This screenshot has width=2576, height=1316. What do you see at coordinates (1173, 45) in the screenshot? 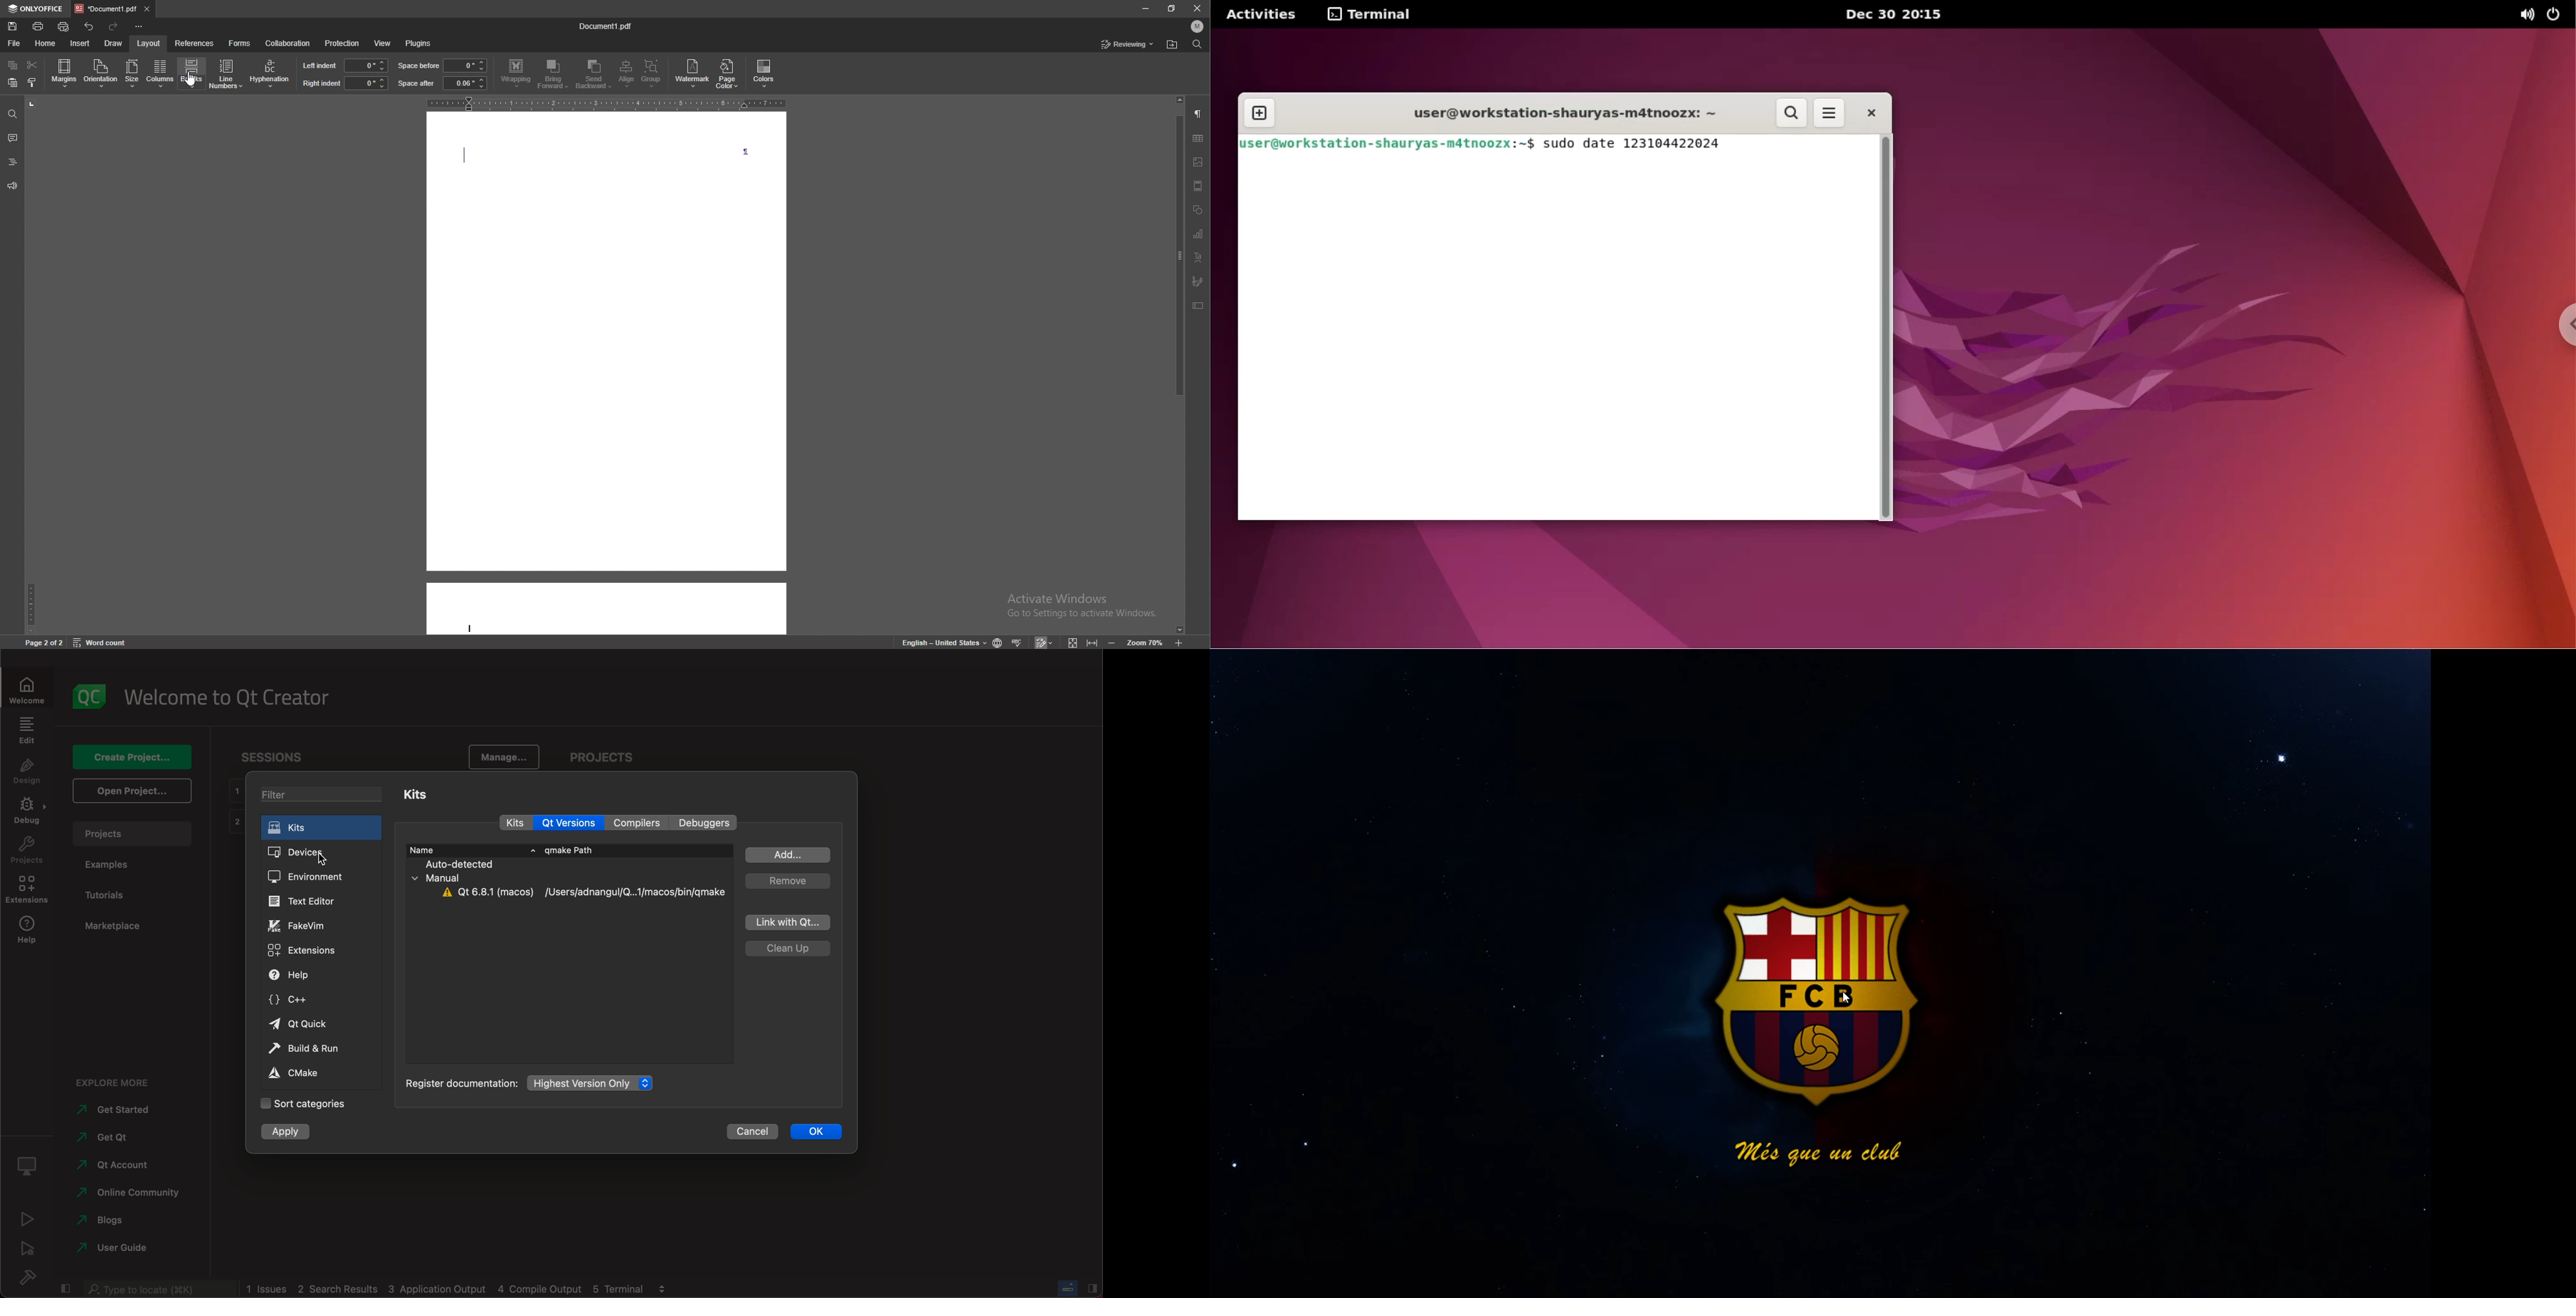
I see `locate file` at bounding box center [1173, 45].